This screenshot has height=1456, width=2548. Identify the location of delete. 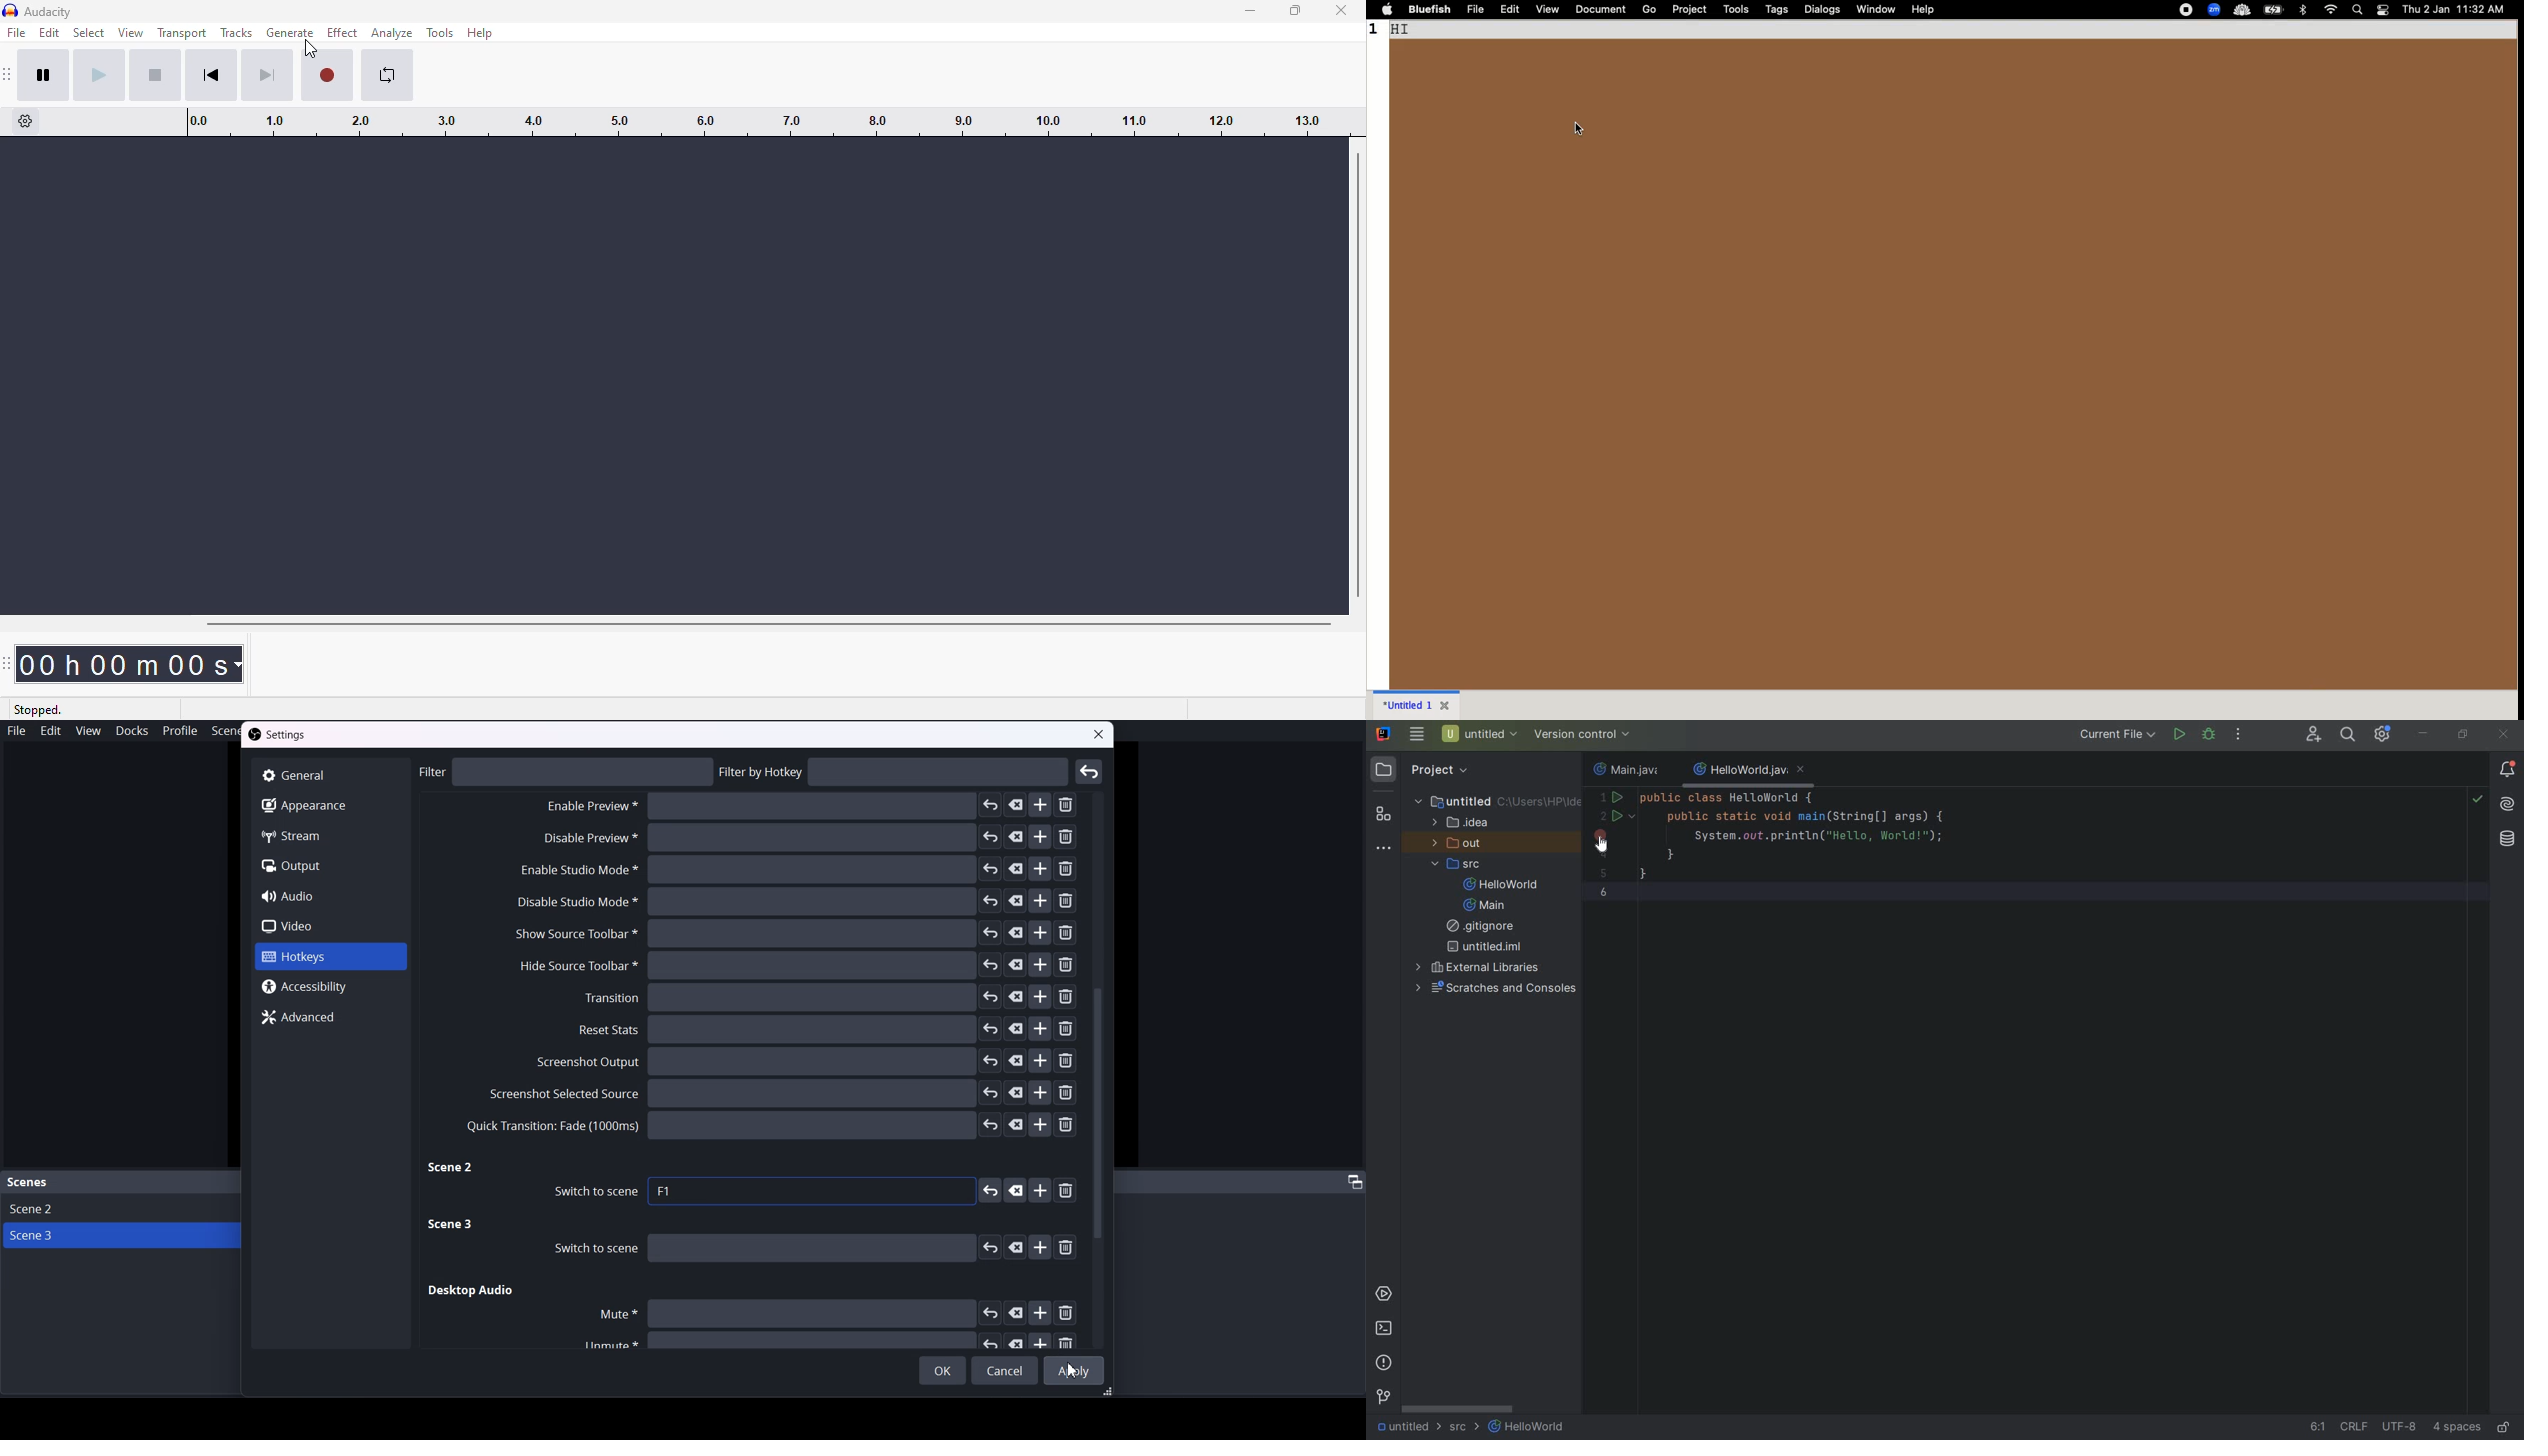
(1069, 1192).